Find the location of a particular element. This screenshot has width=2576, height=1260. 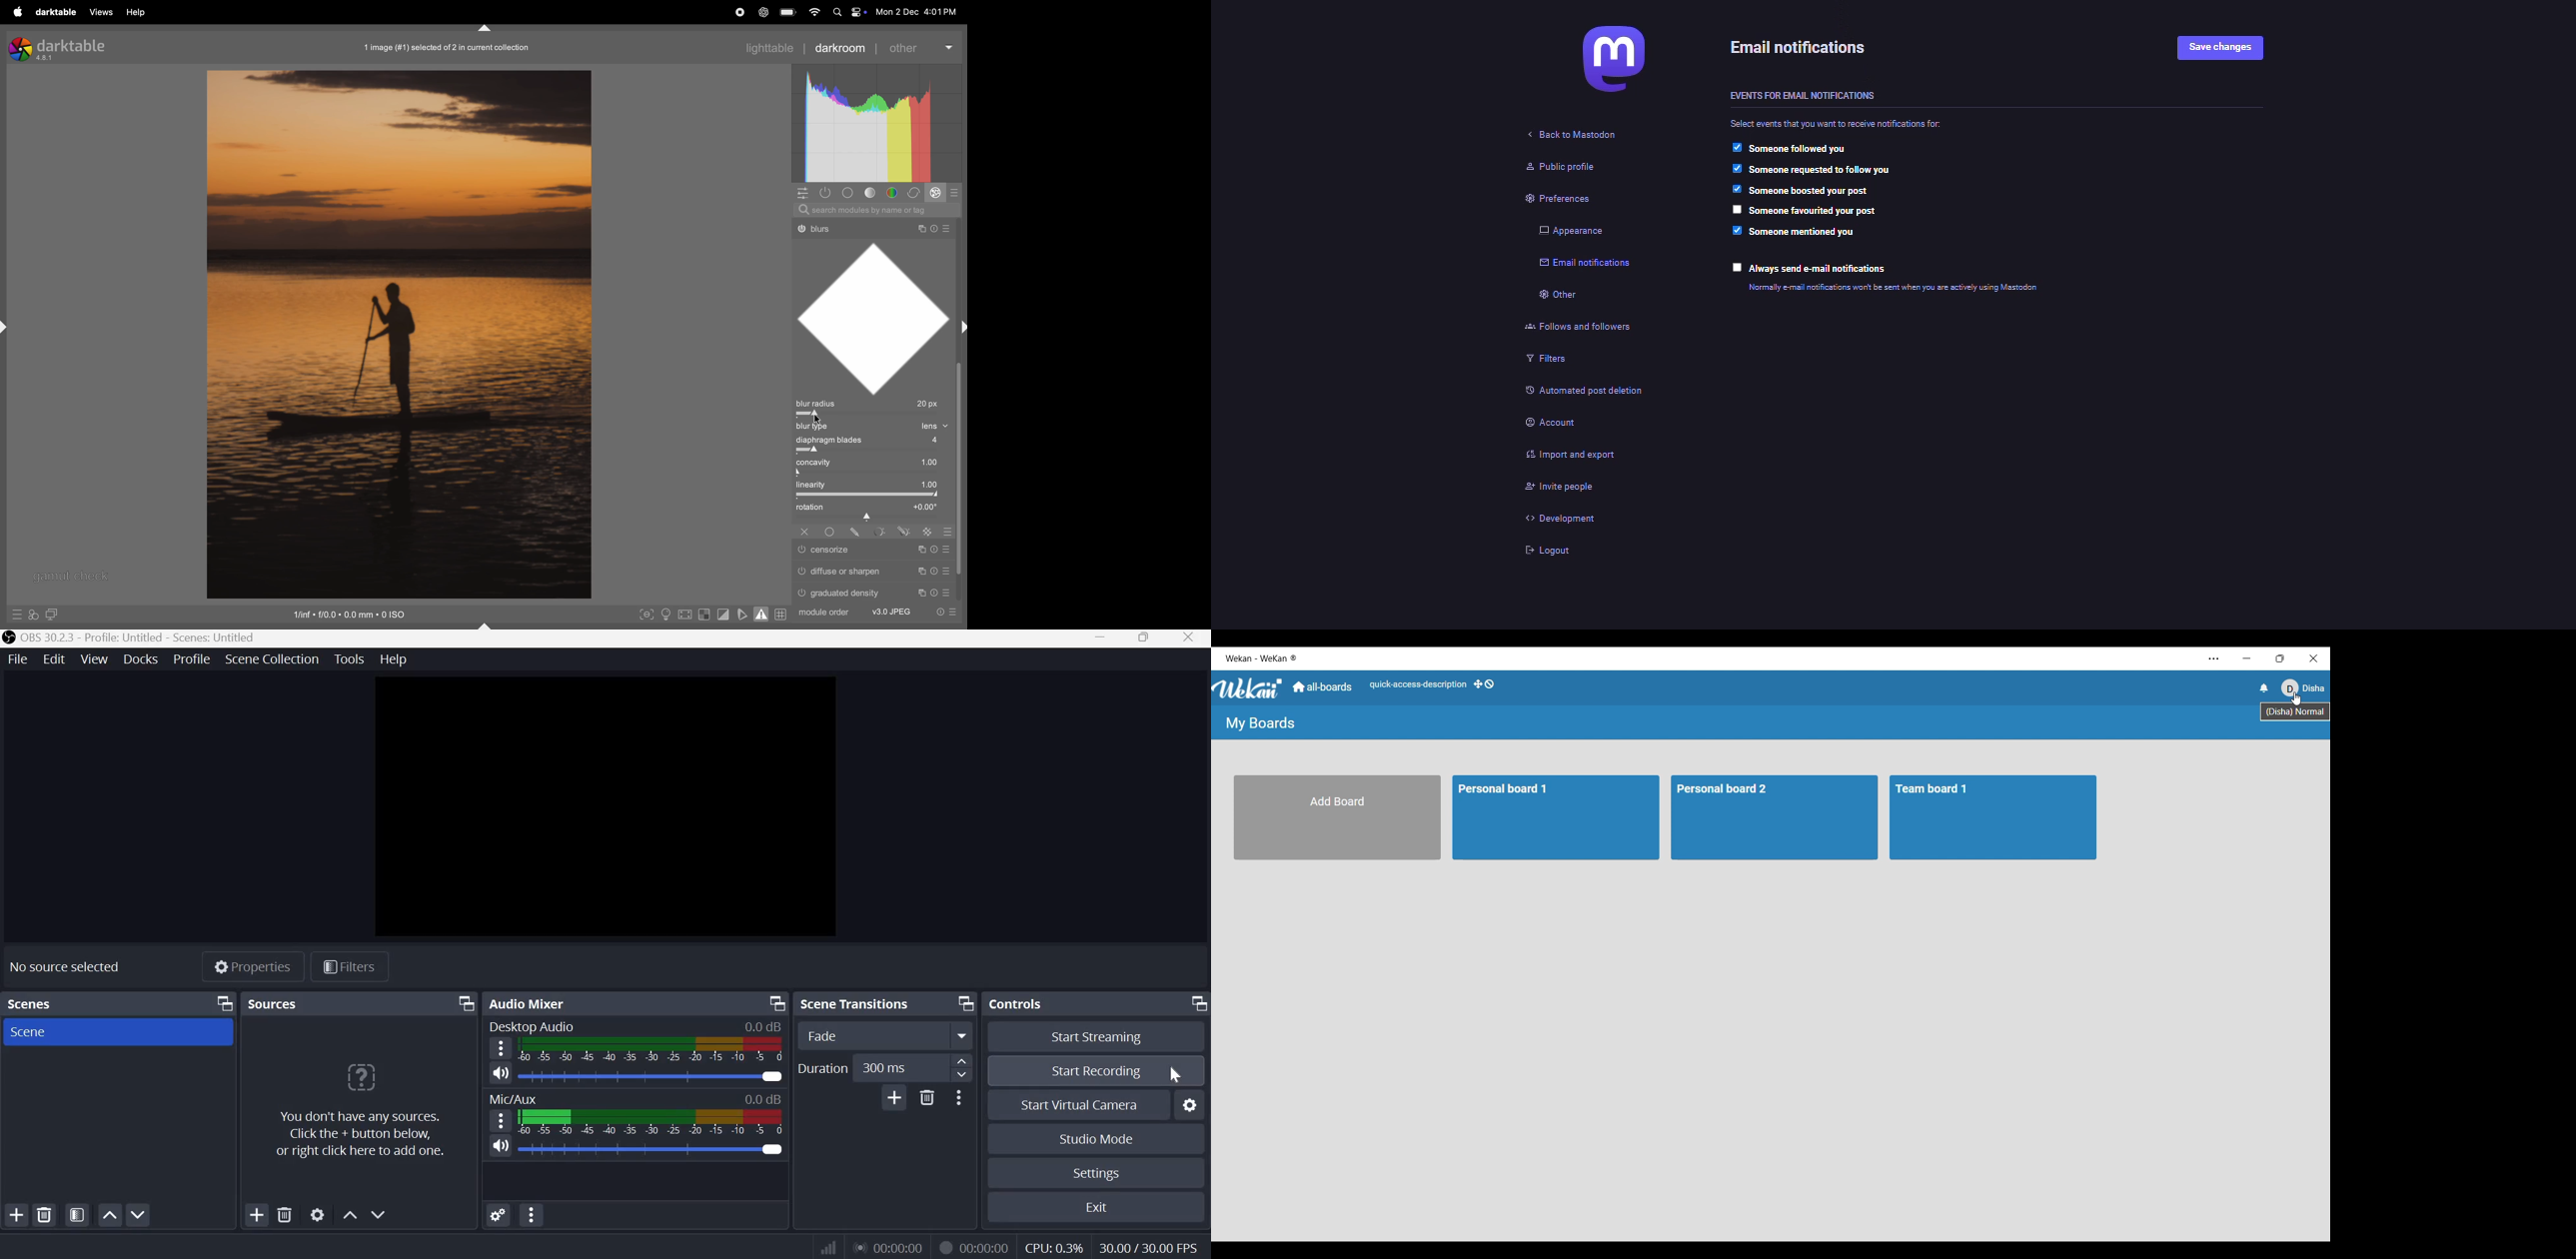

correct is located at coordinates (916, 193).